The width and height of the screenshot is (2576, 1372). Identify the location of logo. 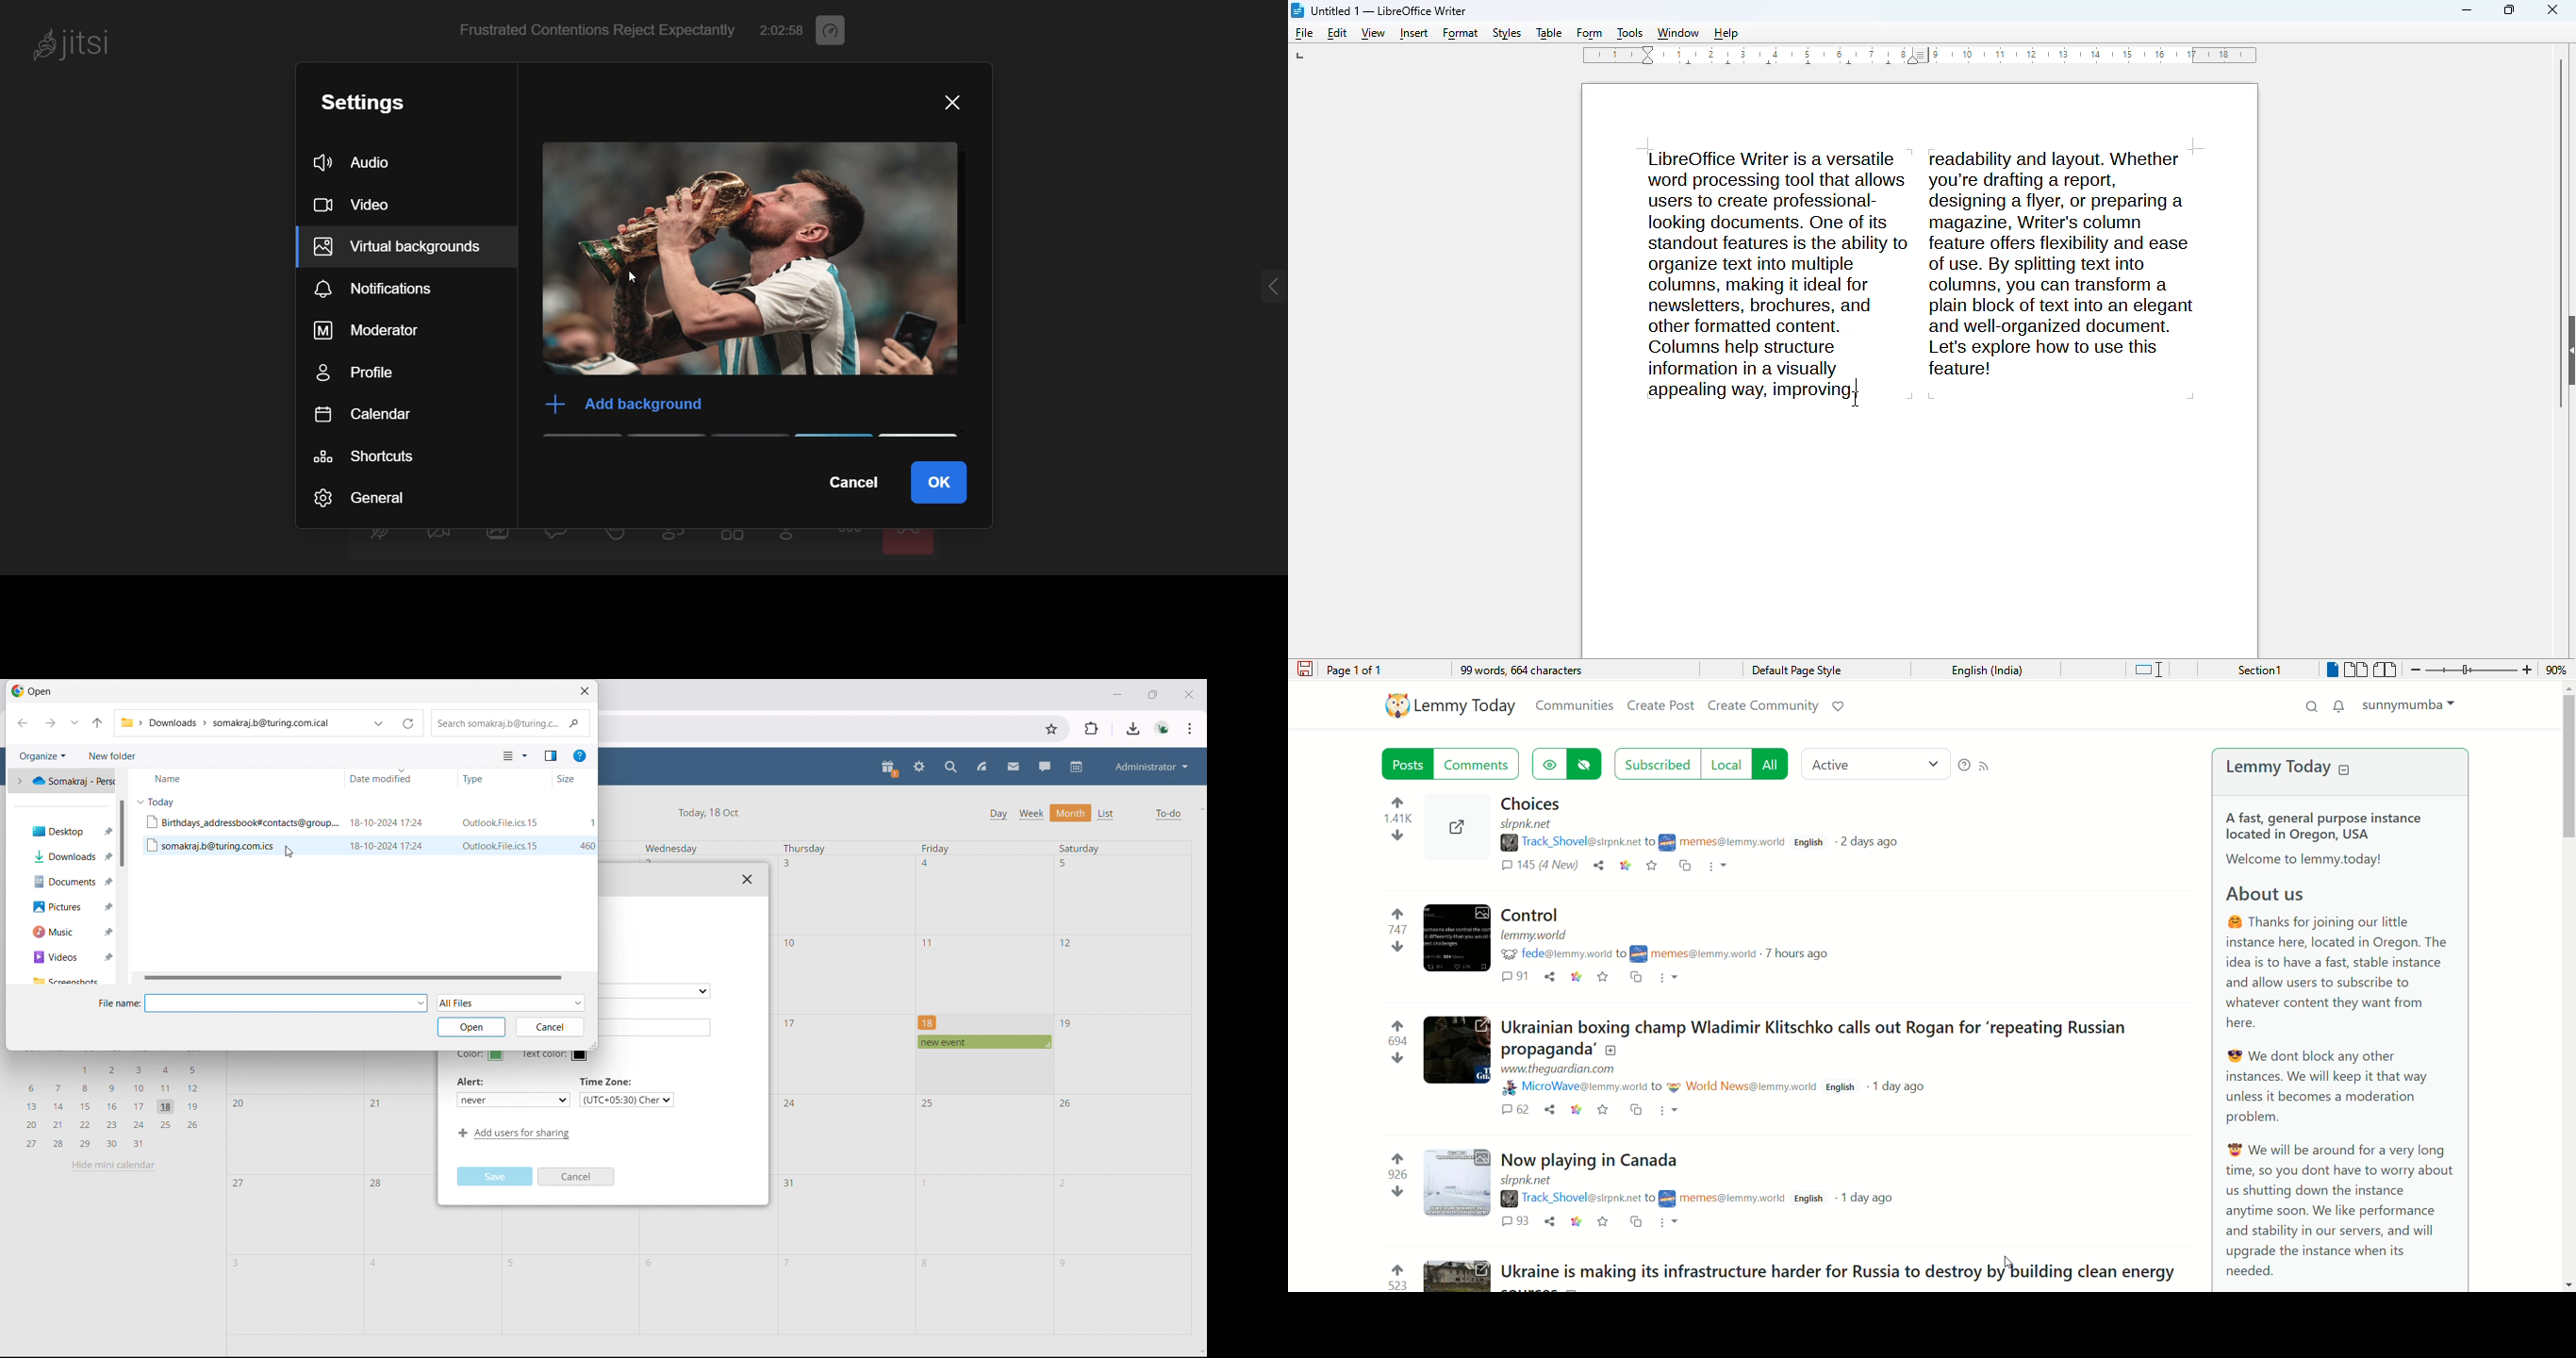
(1297, 10).